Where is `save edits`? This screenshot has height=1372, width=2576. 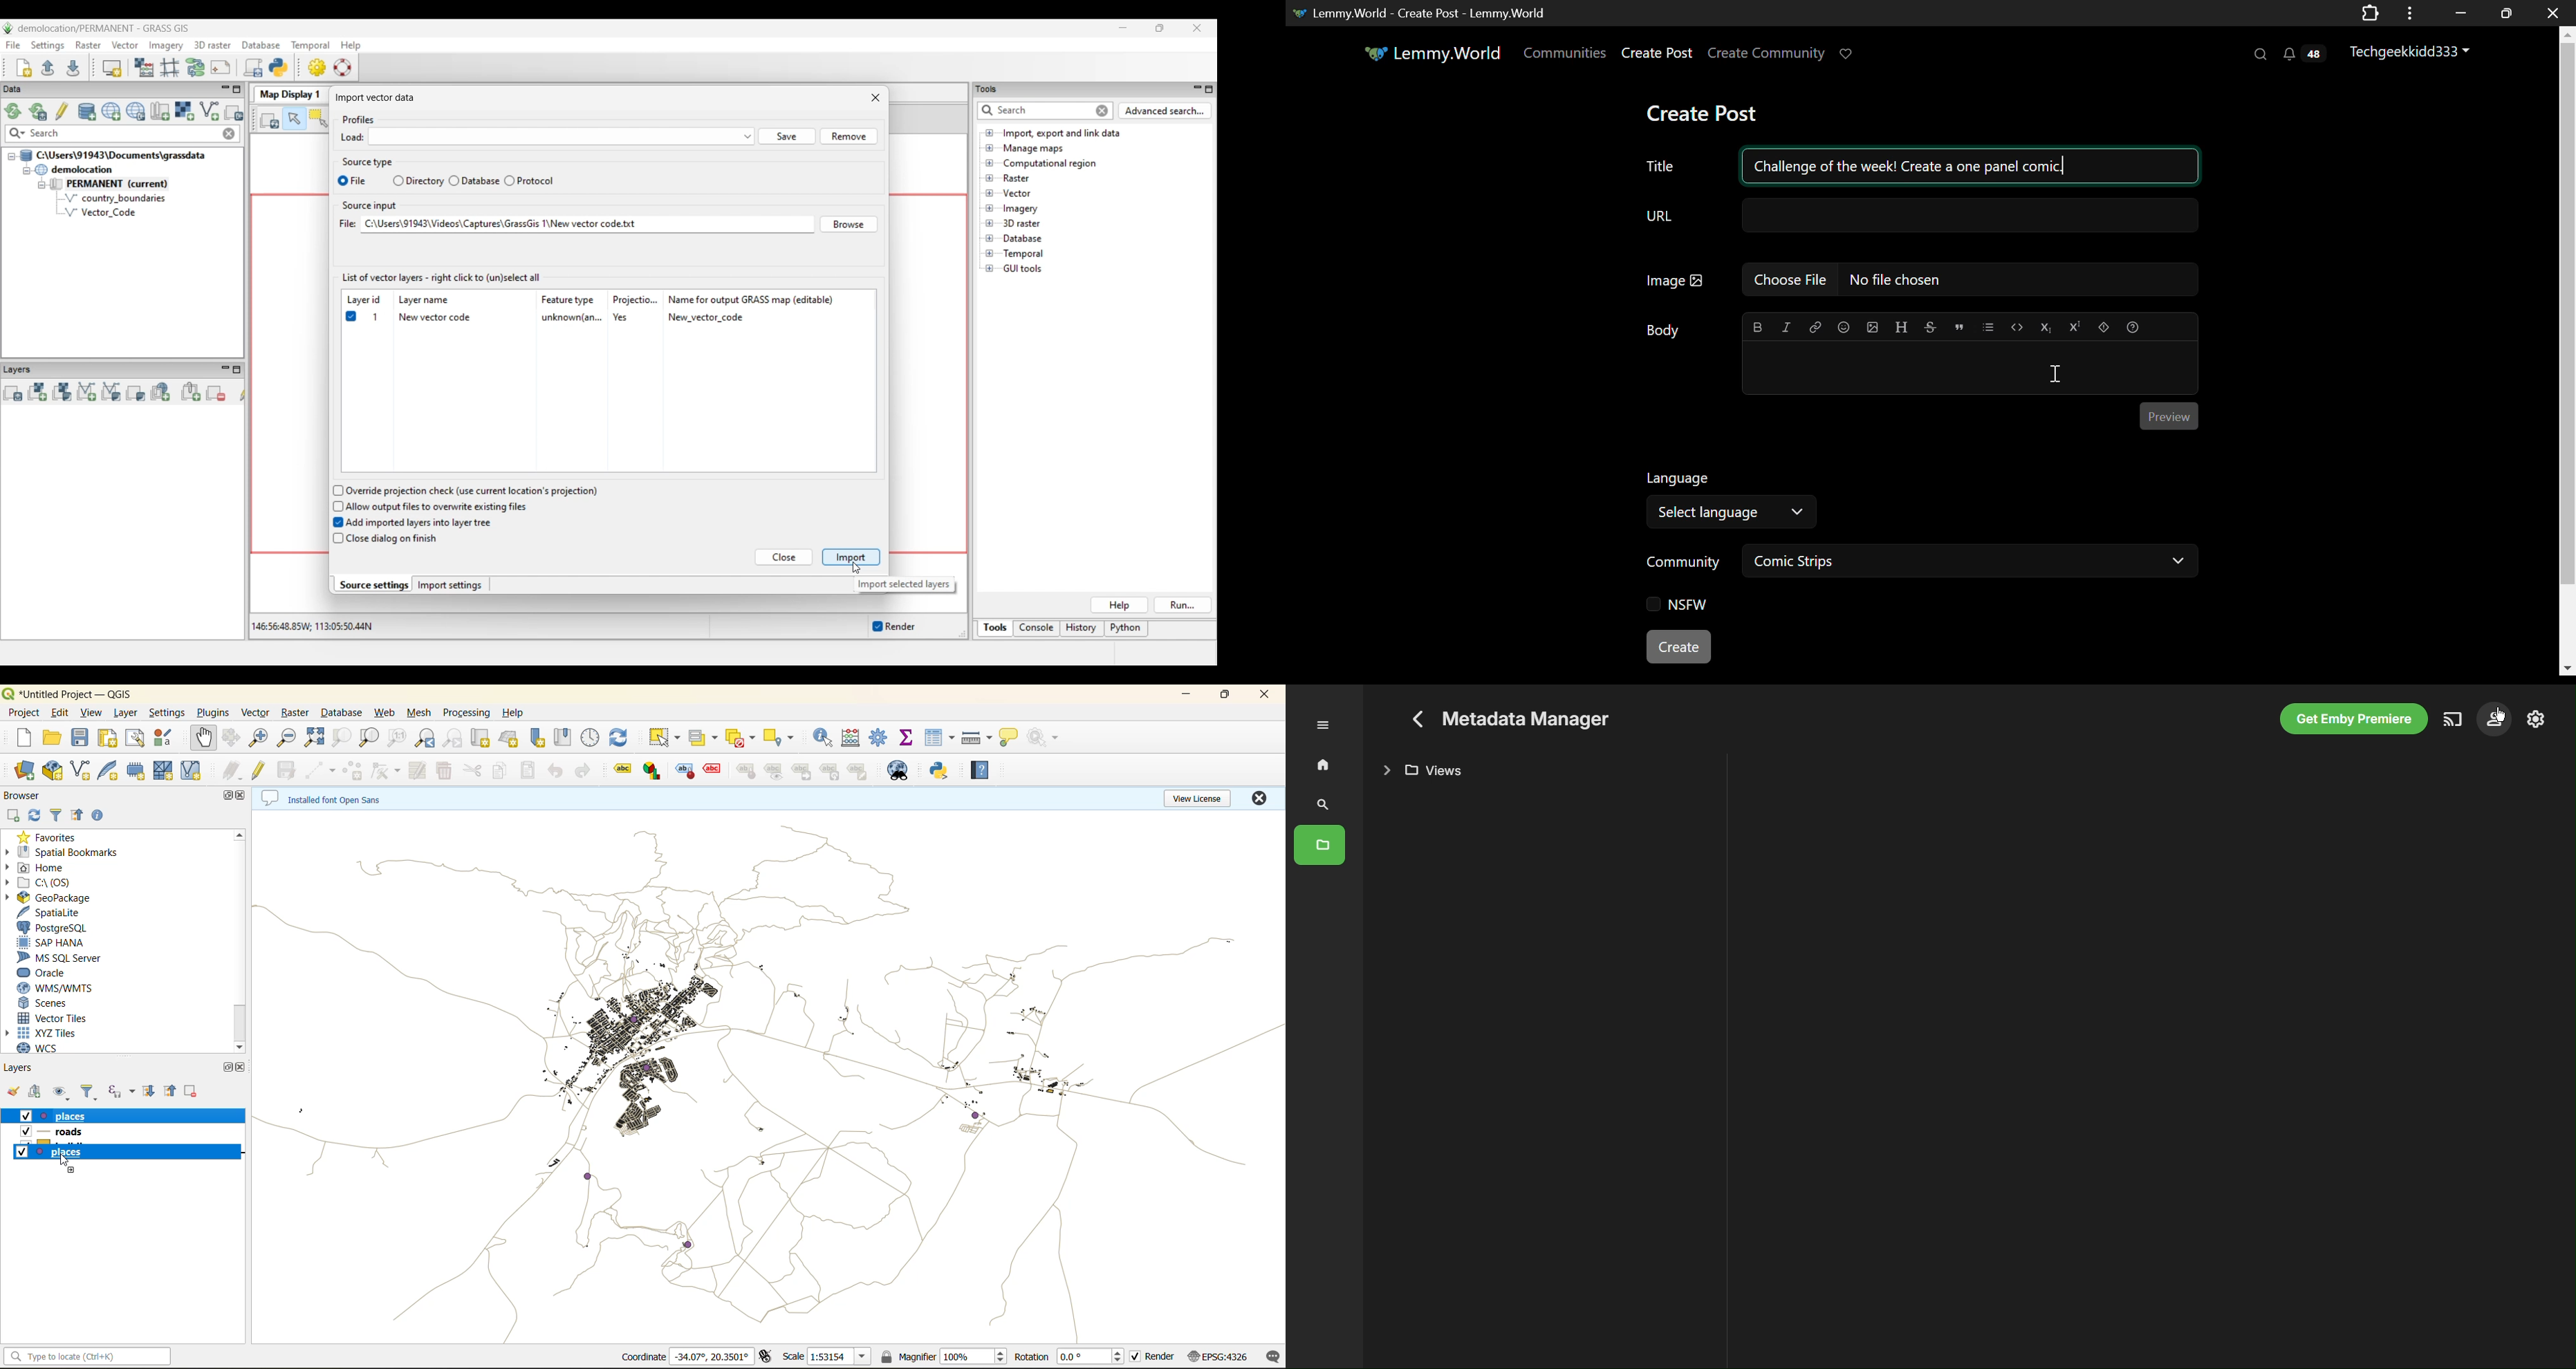 save edits is located at coordinates (283, 774).